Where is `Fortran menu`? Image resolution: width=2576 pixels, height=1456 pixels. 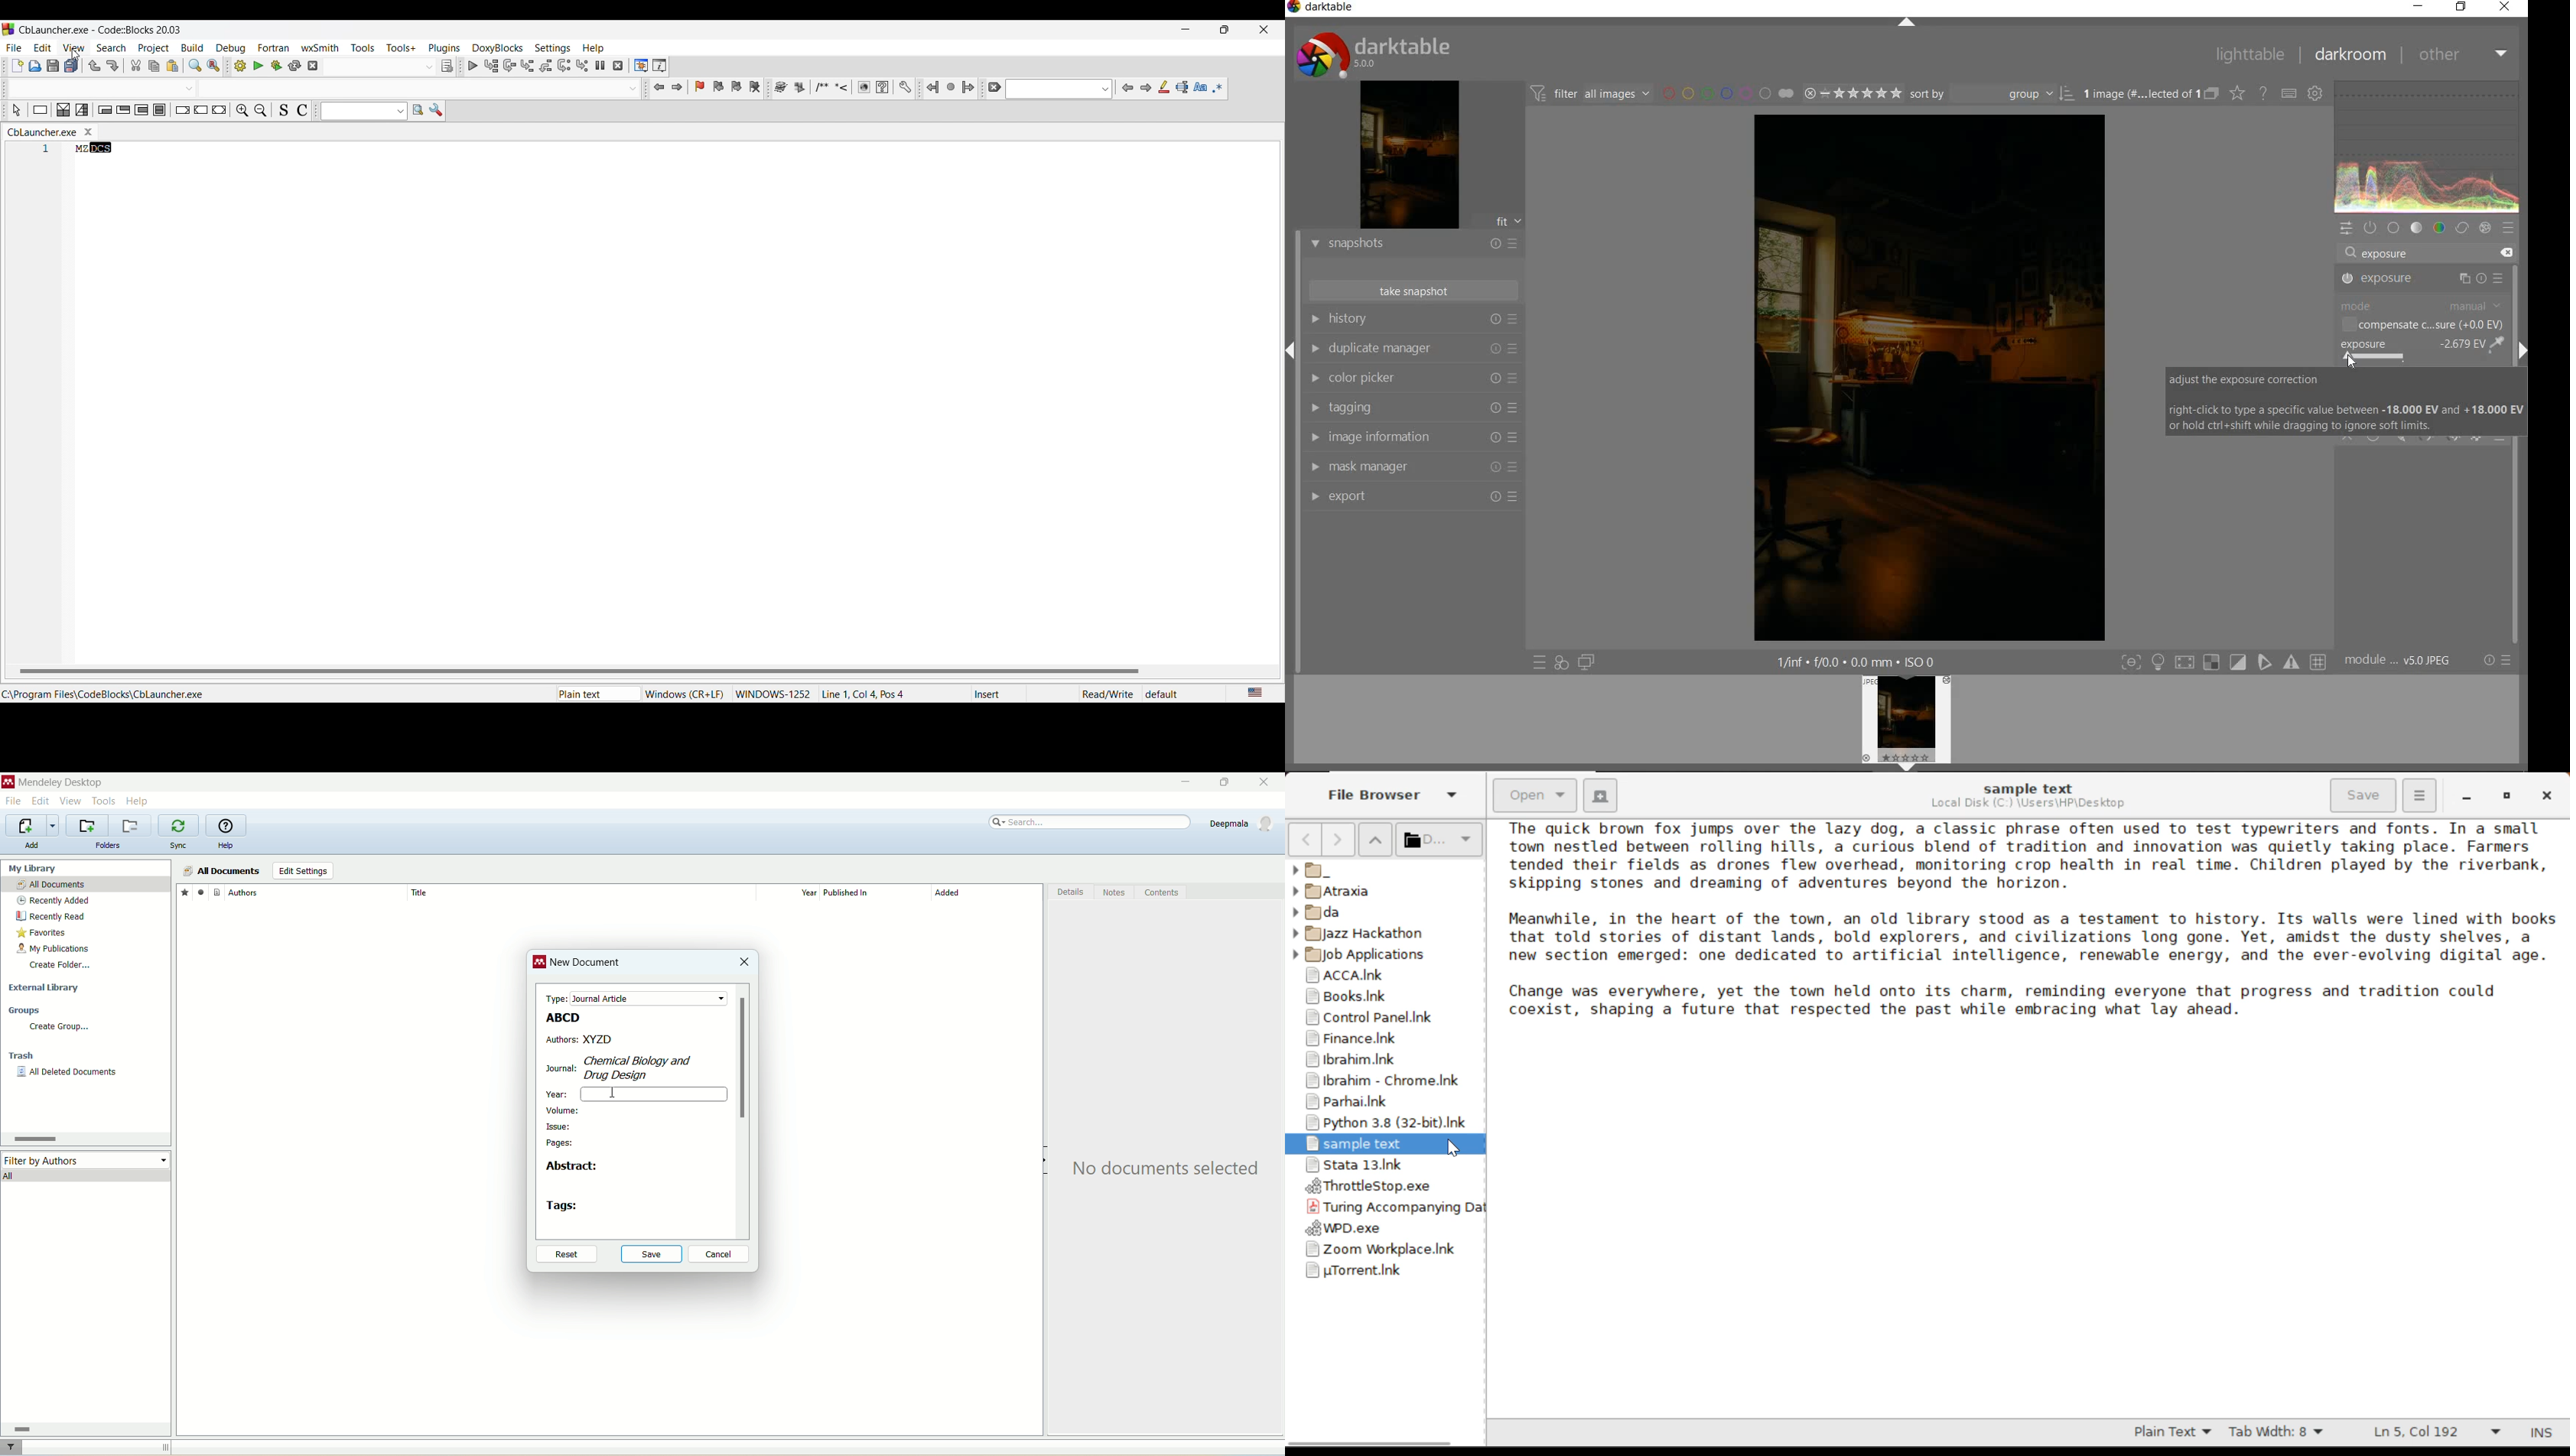
Fortran menu is located at coordinates (274, 48).